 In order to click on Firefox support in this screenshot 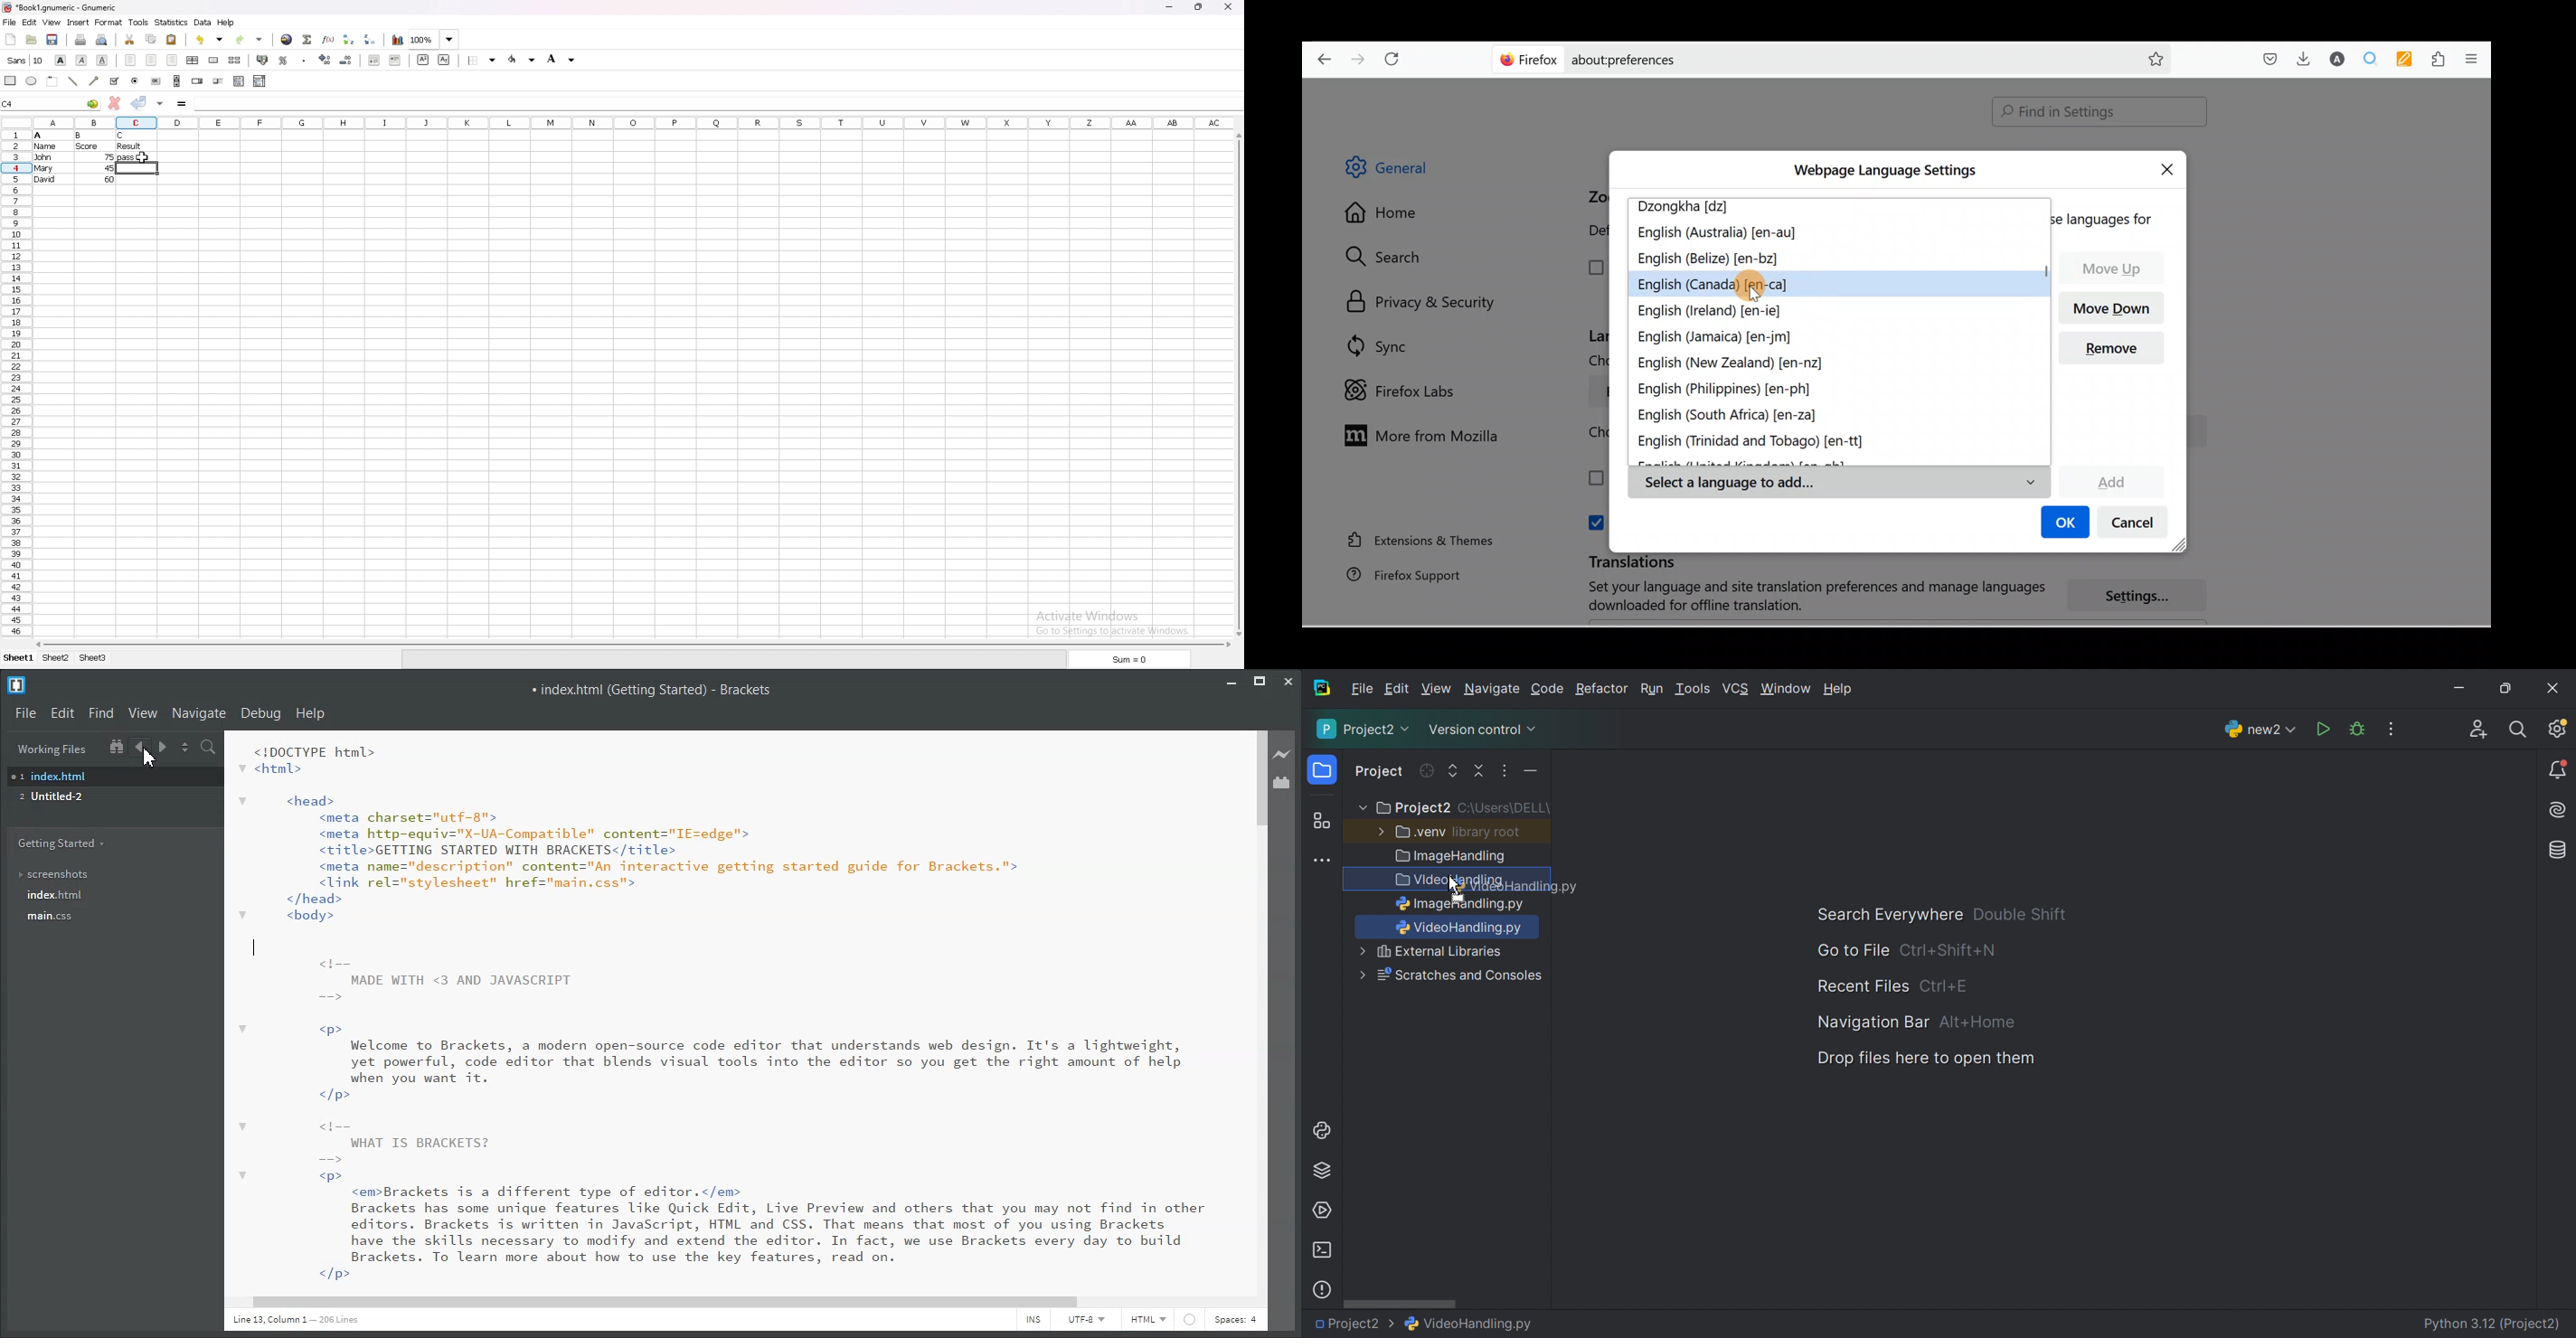, I will do `click(1396, 575)`.